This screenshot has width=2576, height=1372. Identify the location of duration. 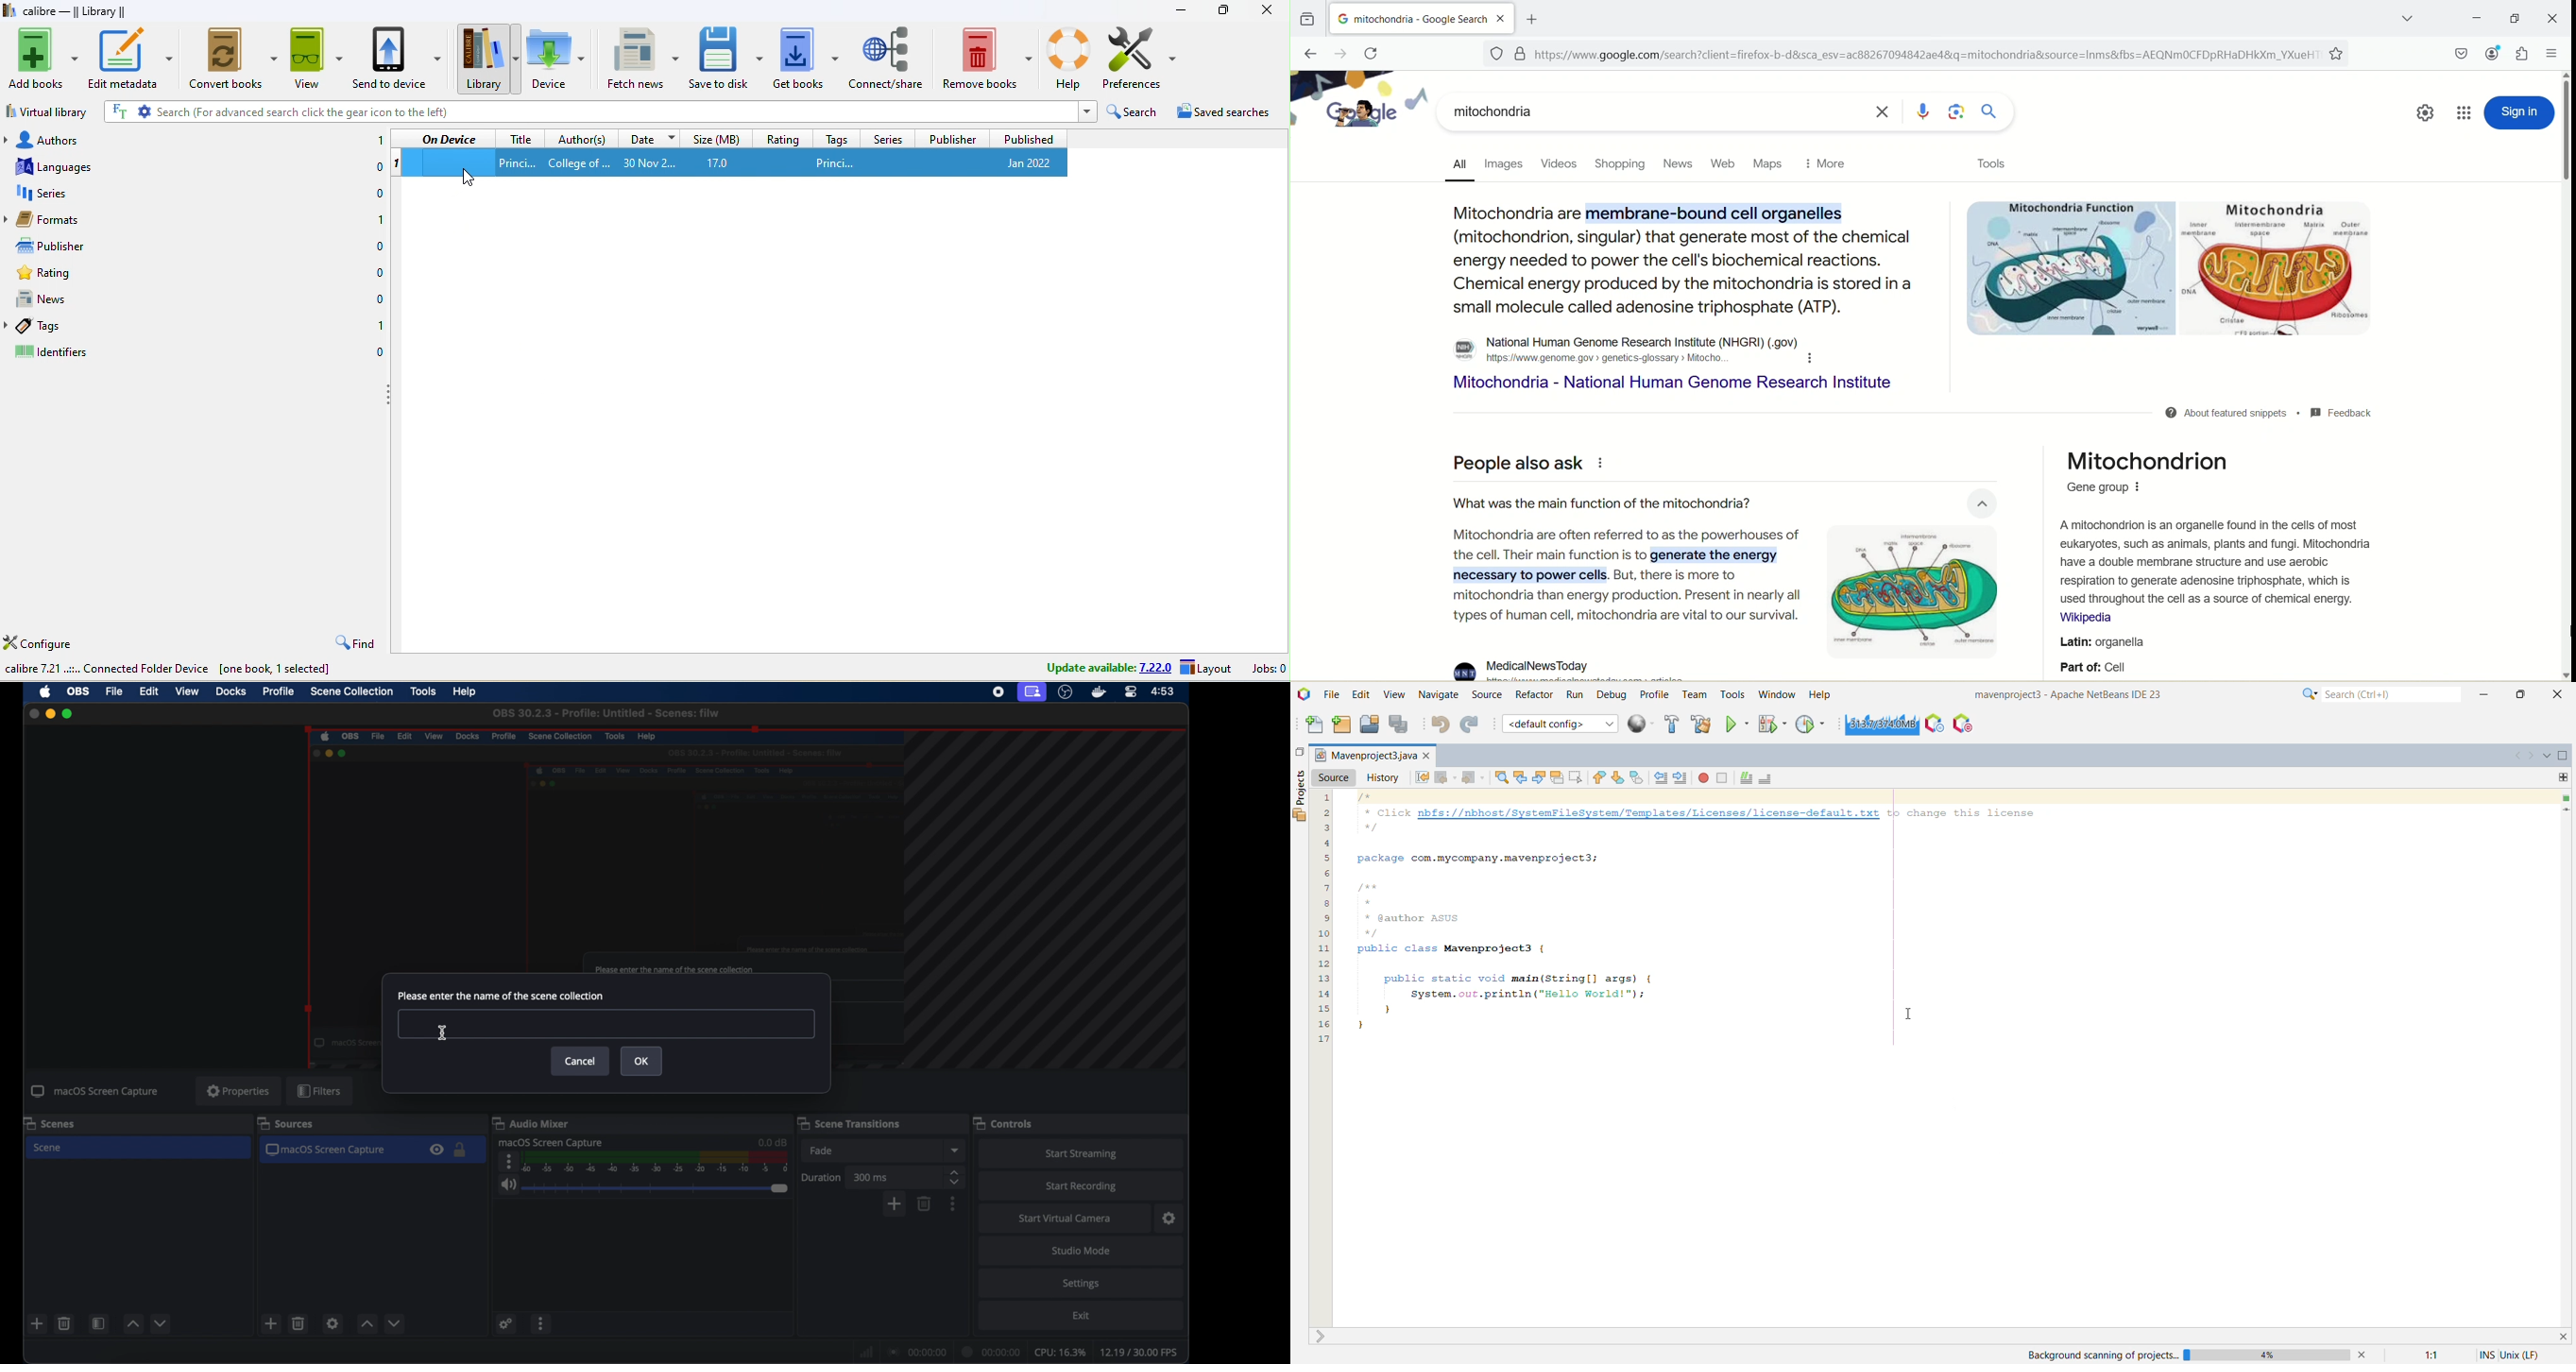
(822, 1176).